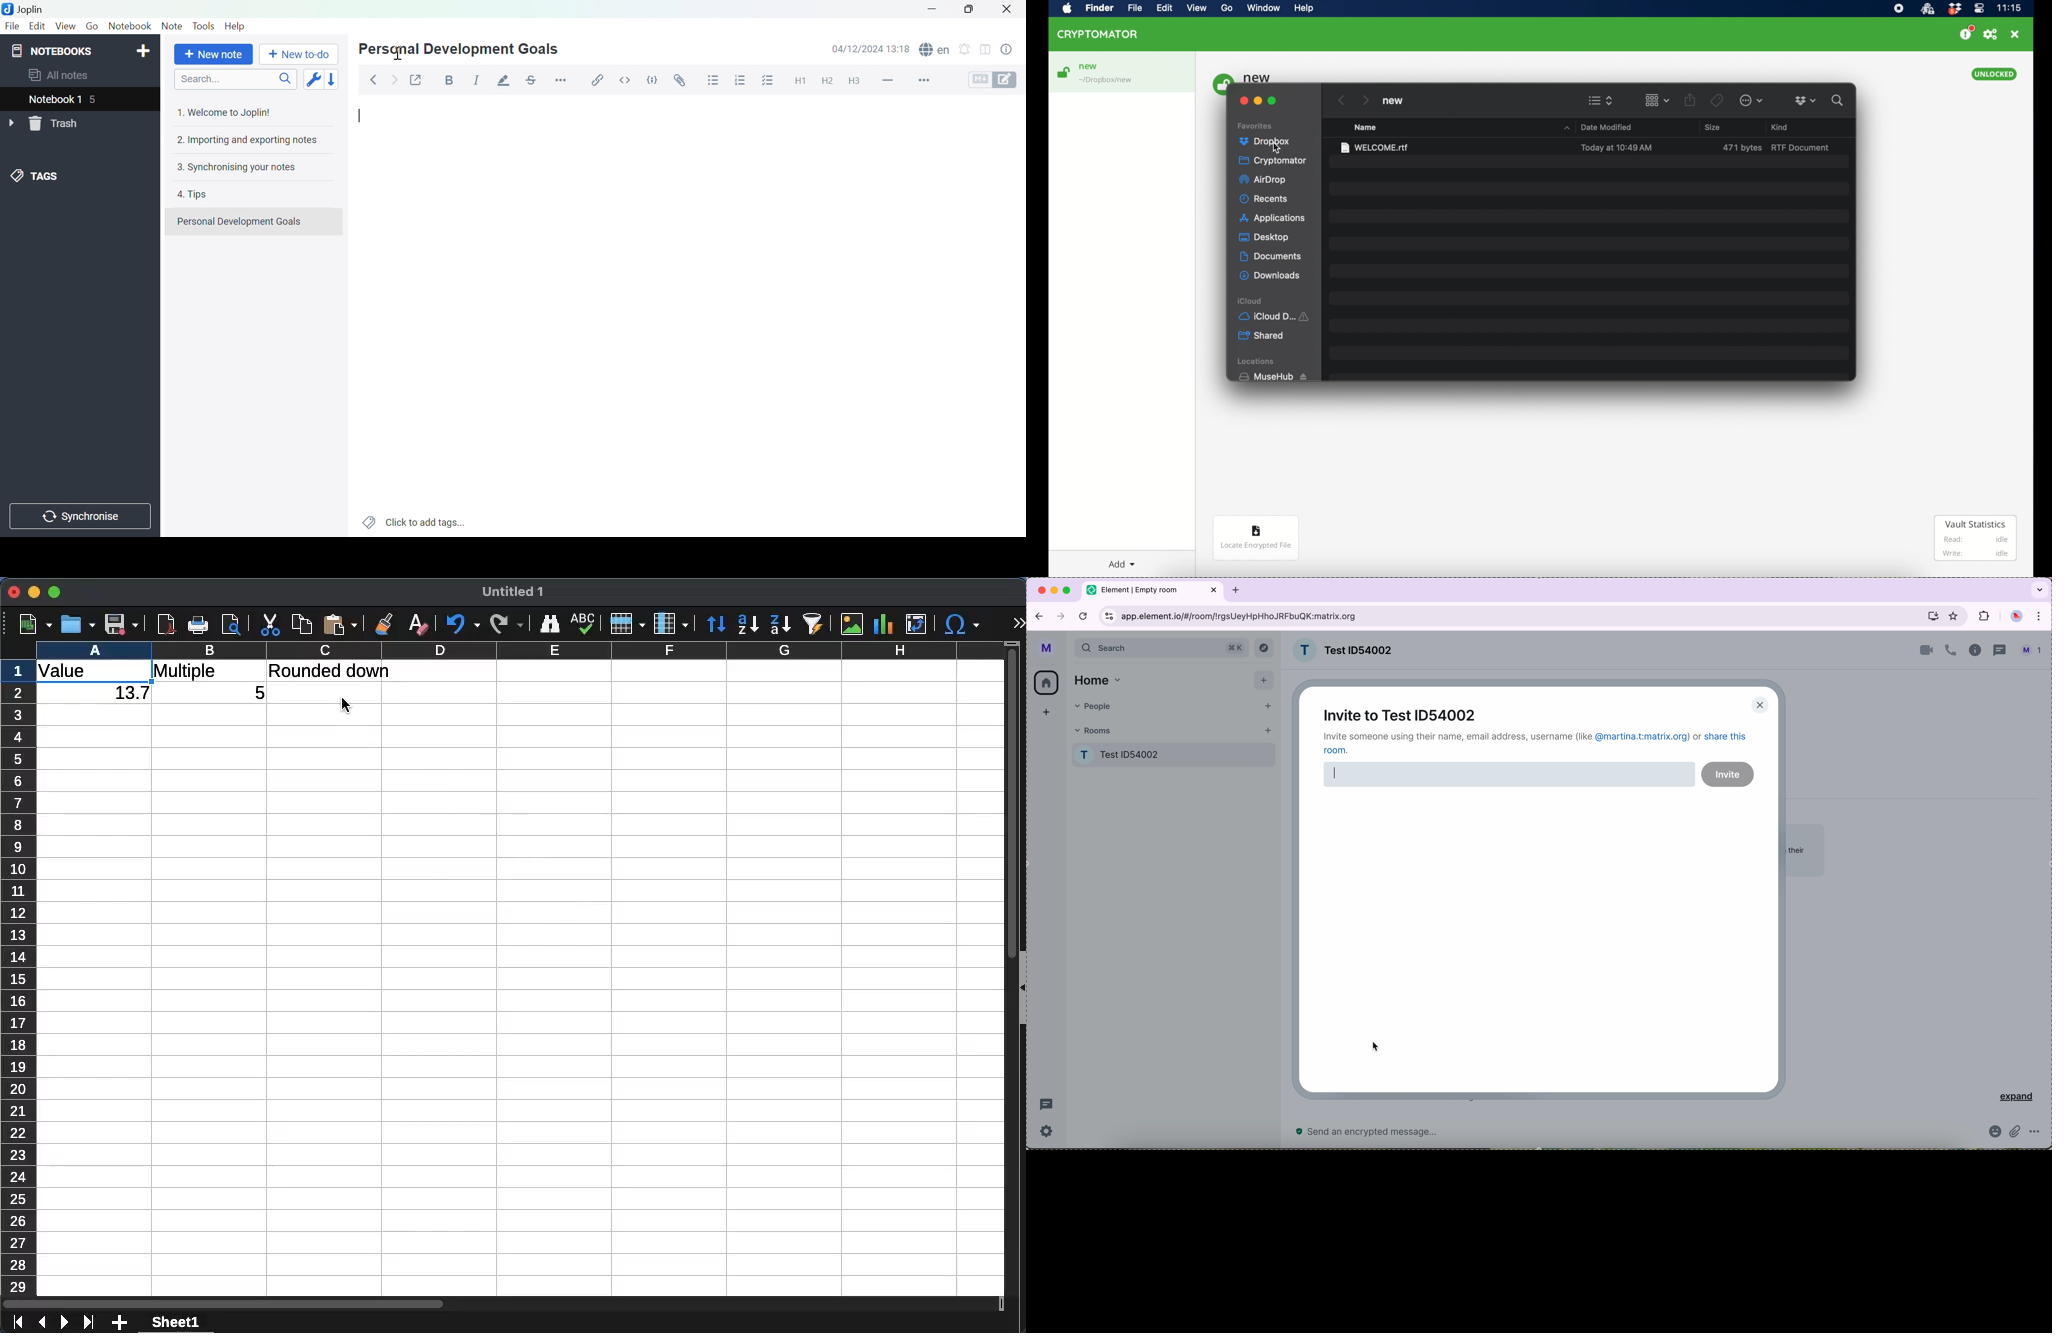  Describe the element at coordinates (935, 50) in the screenshot. I see `spell checker` at that location.